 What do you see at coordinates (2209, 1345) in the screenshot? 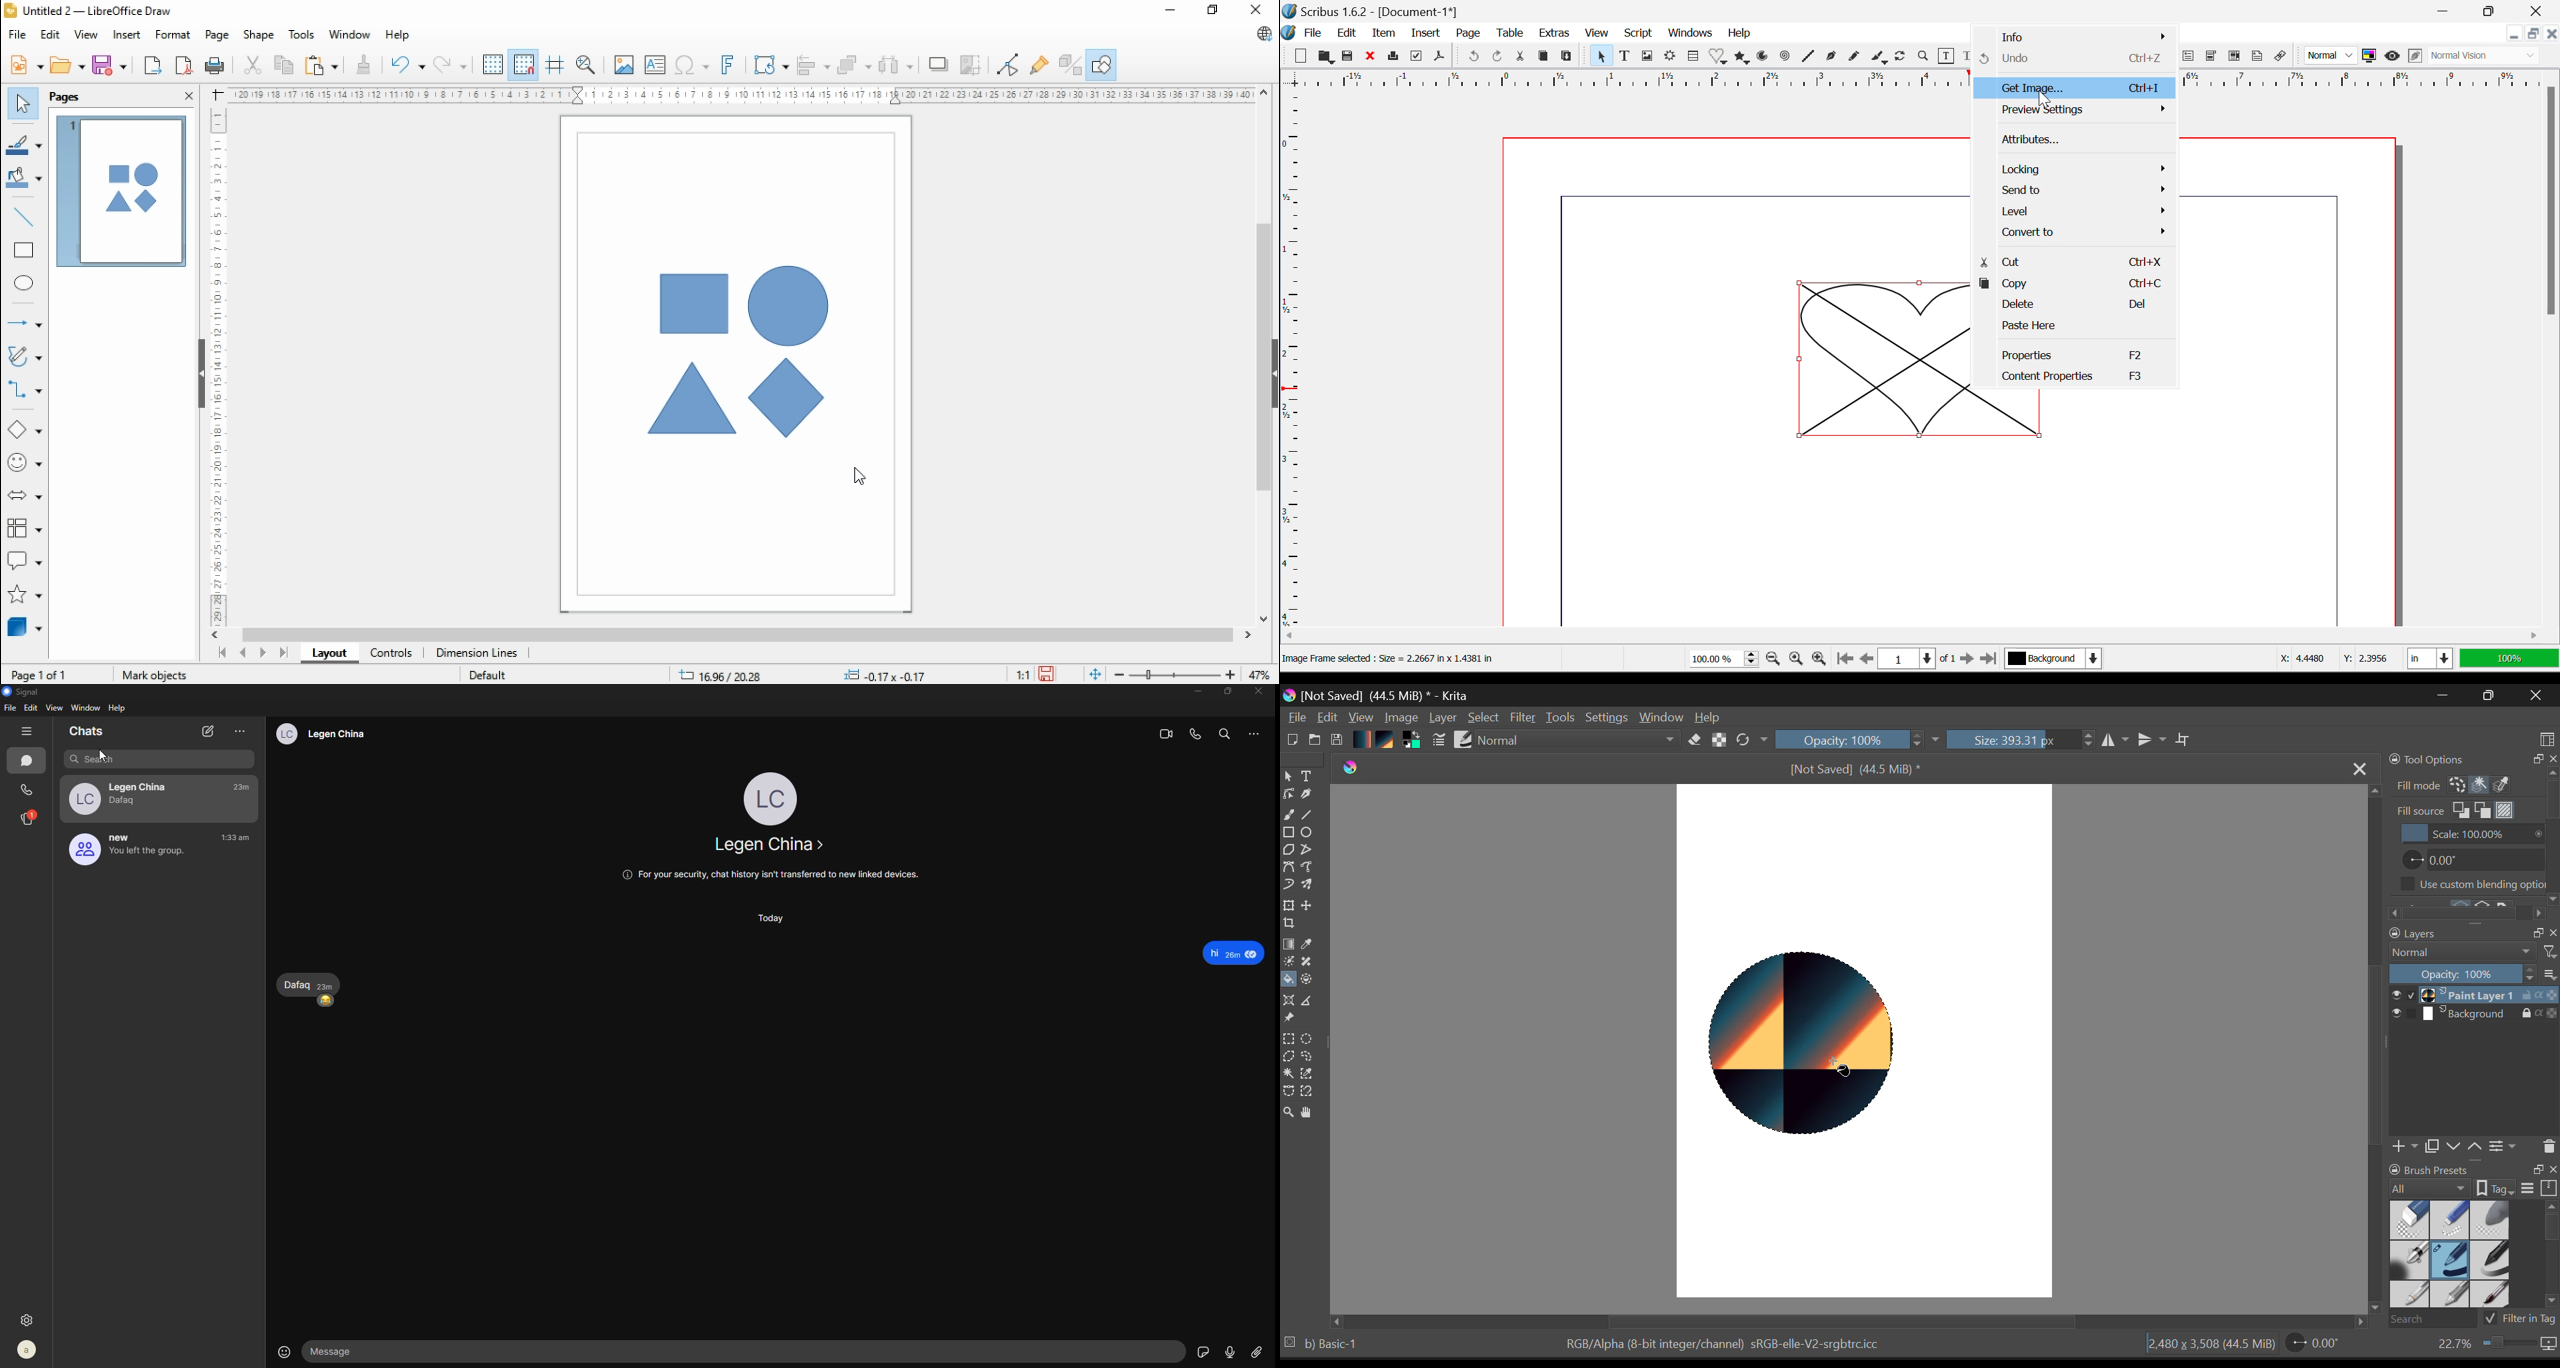
I see `Document Dimensions` at bounding box center [2209, 1345].